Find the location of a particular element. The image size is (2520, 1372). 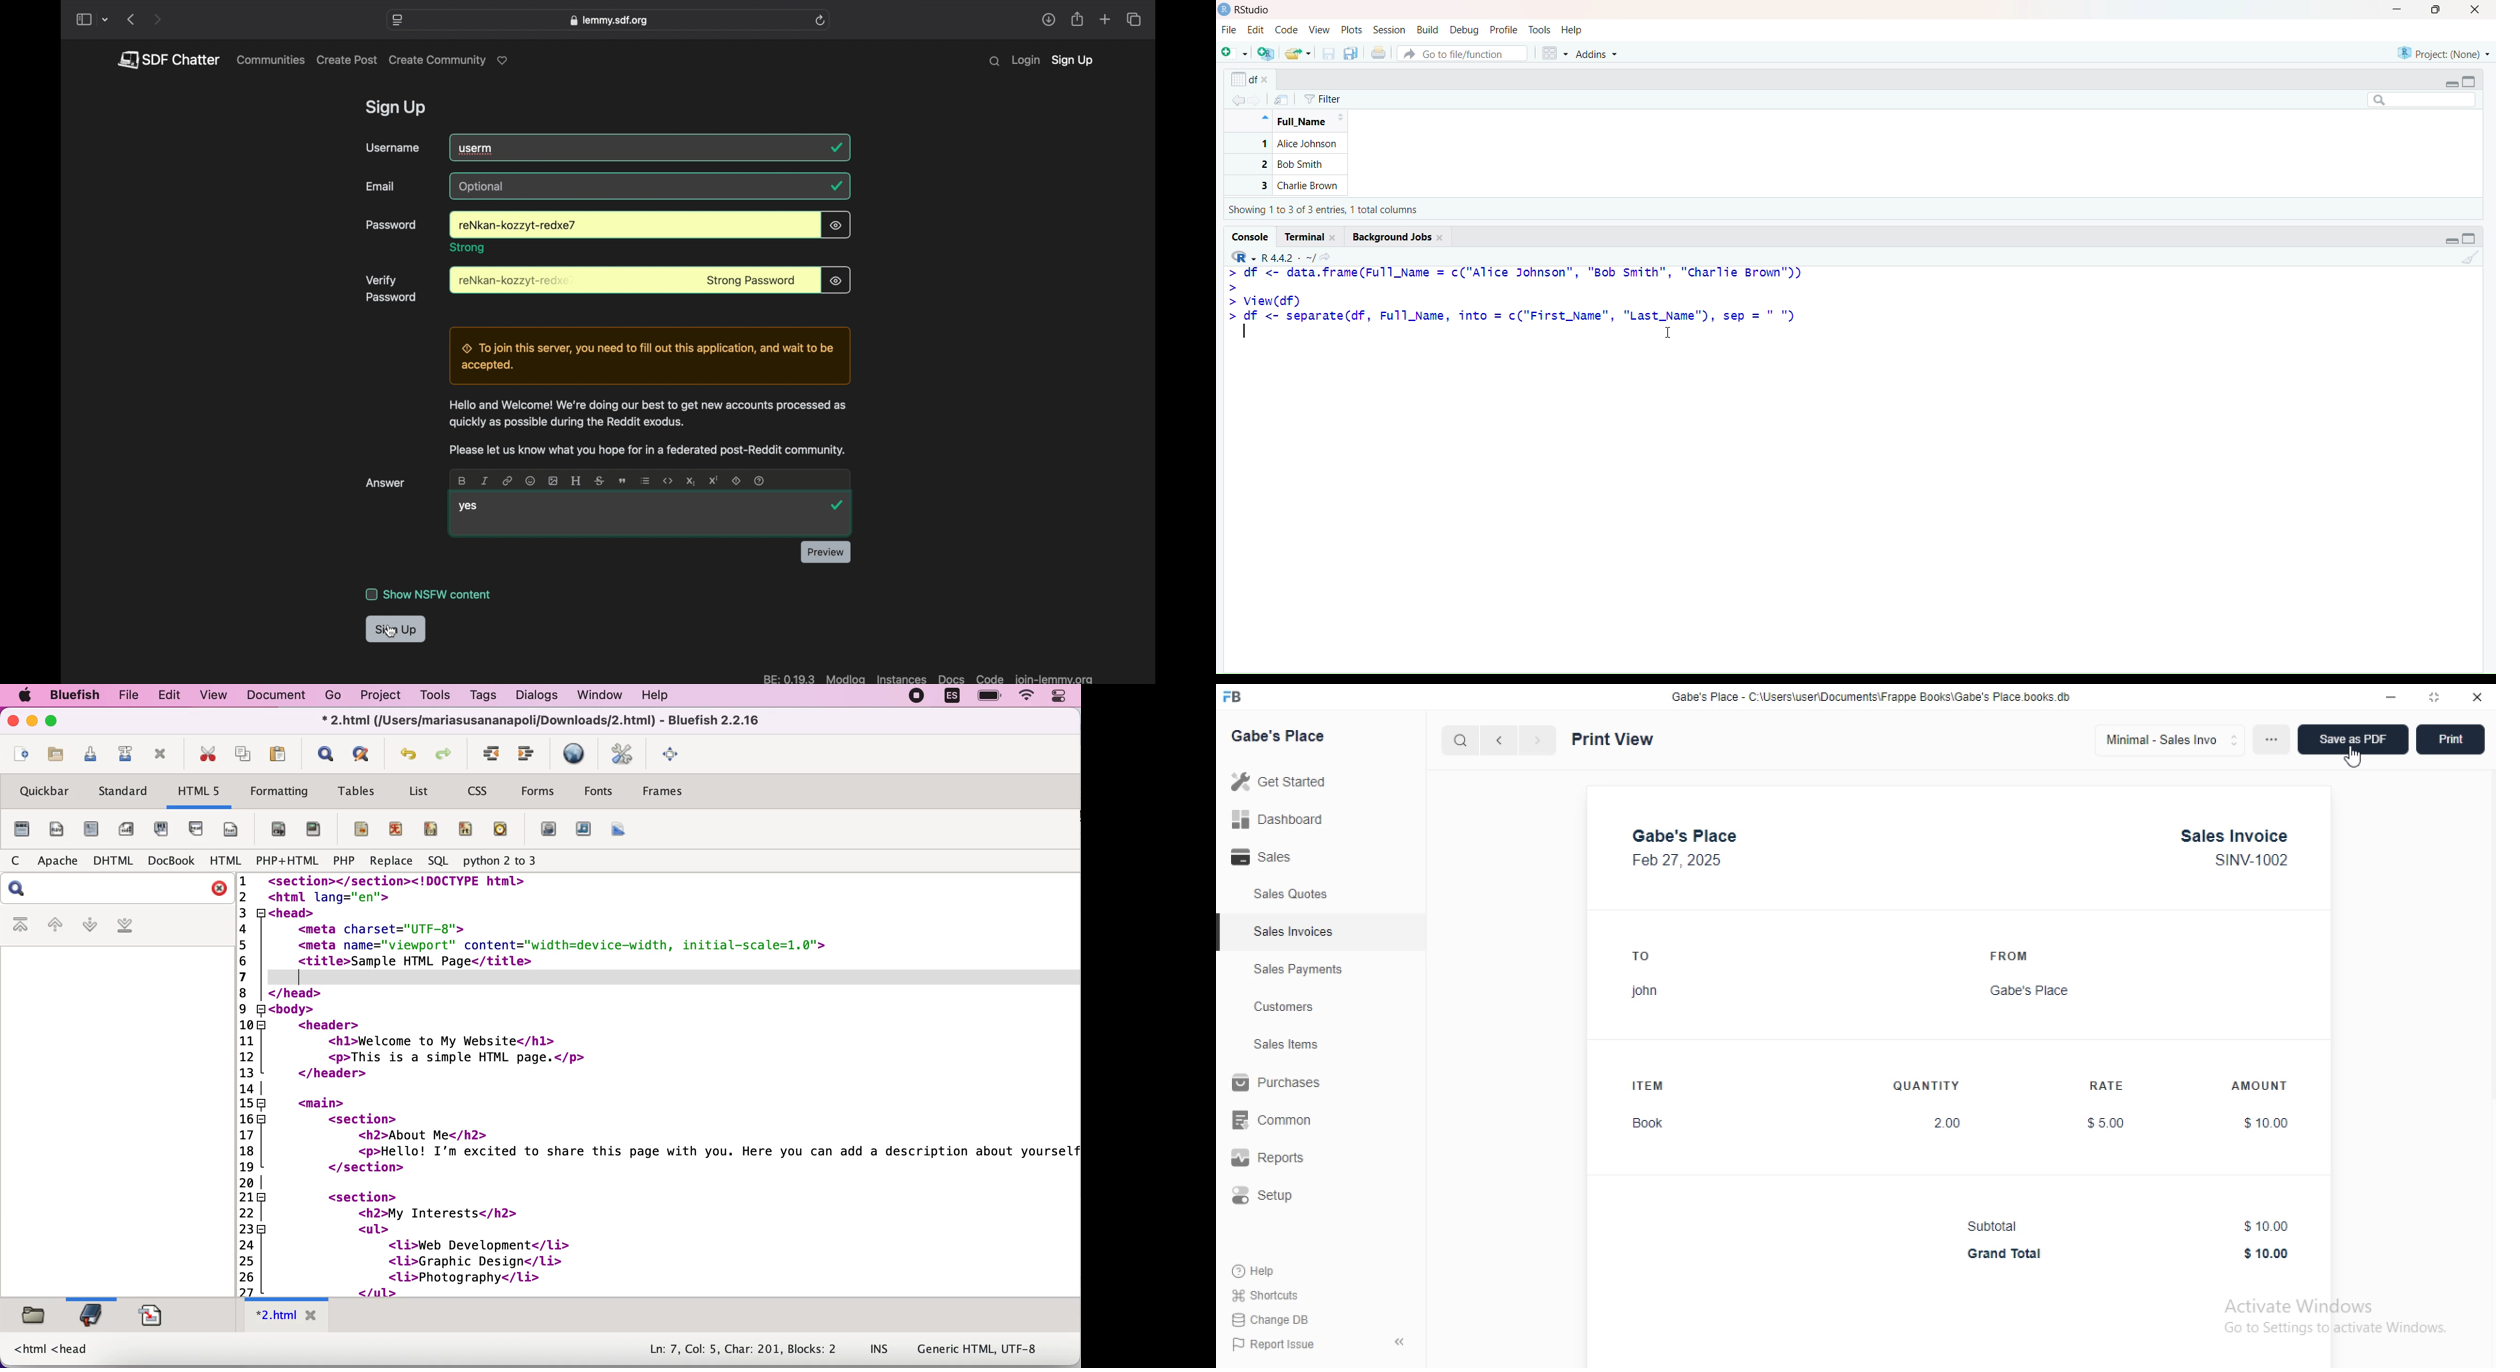

df is located at coordinates (1250, 77).